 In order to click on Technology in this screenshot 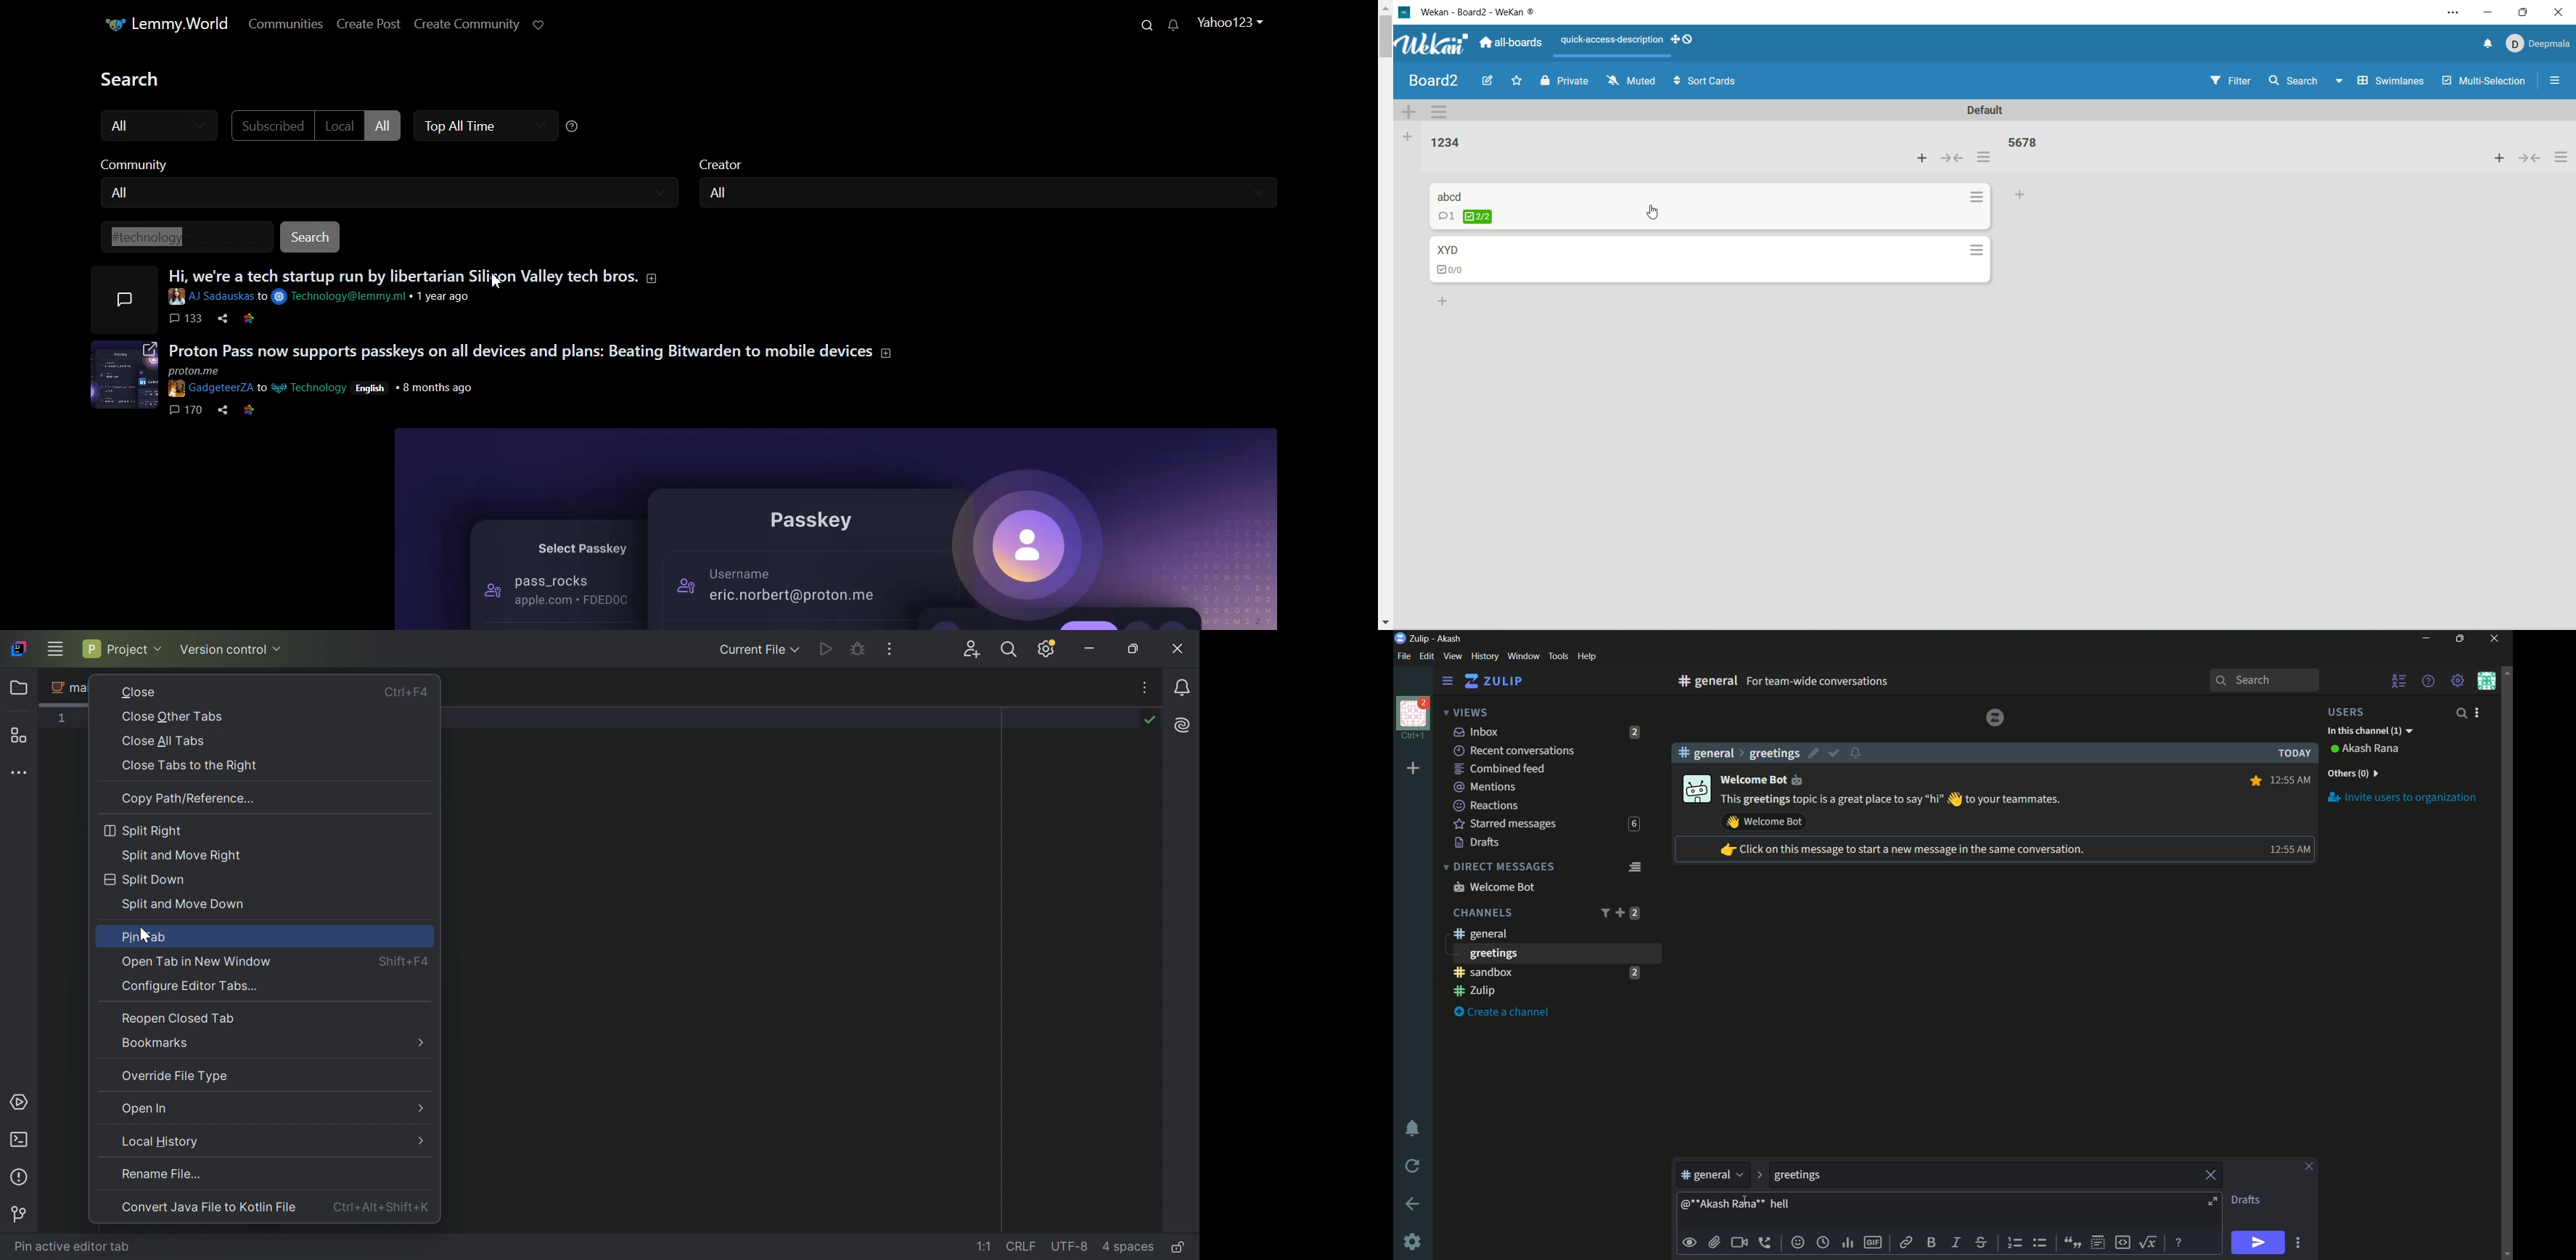, I will do `click(311, 388)`.